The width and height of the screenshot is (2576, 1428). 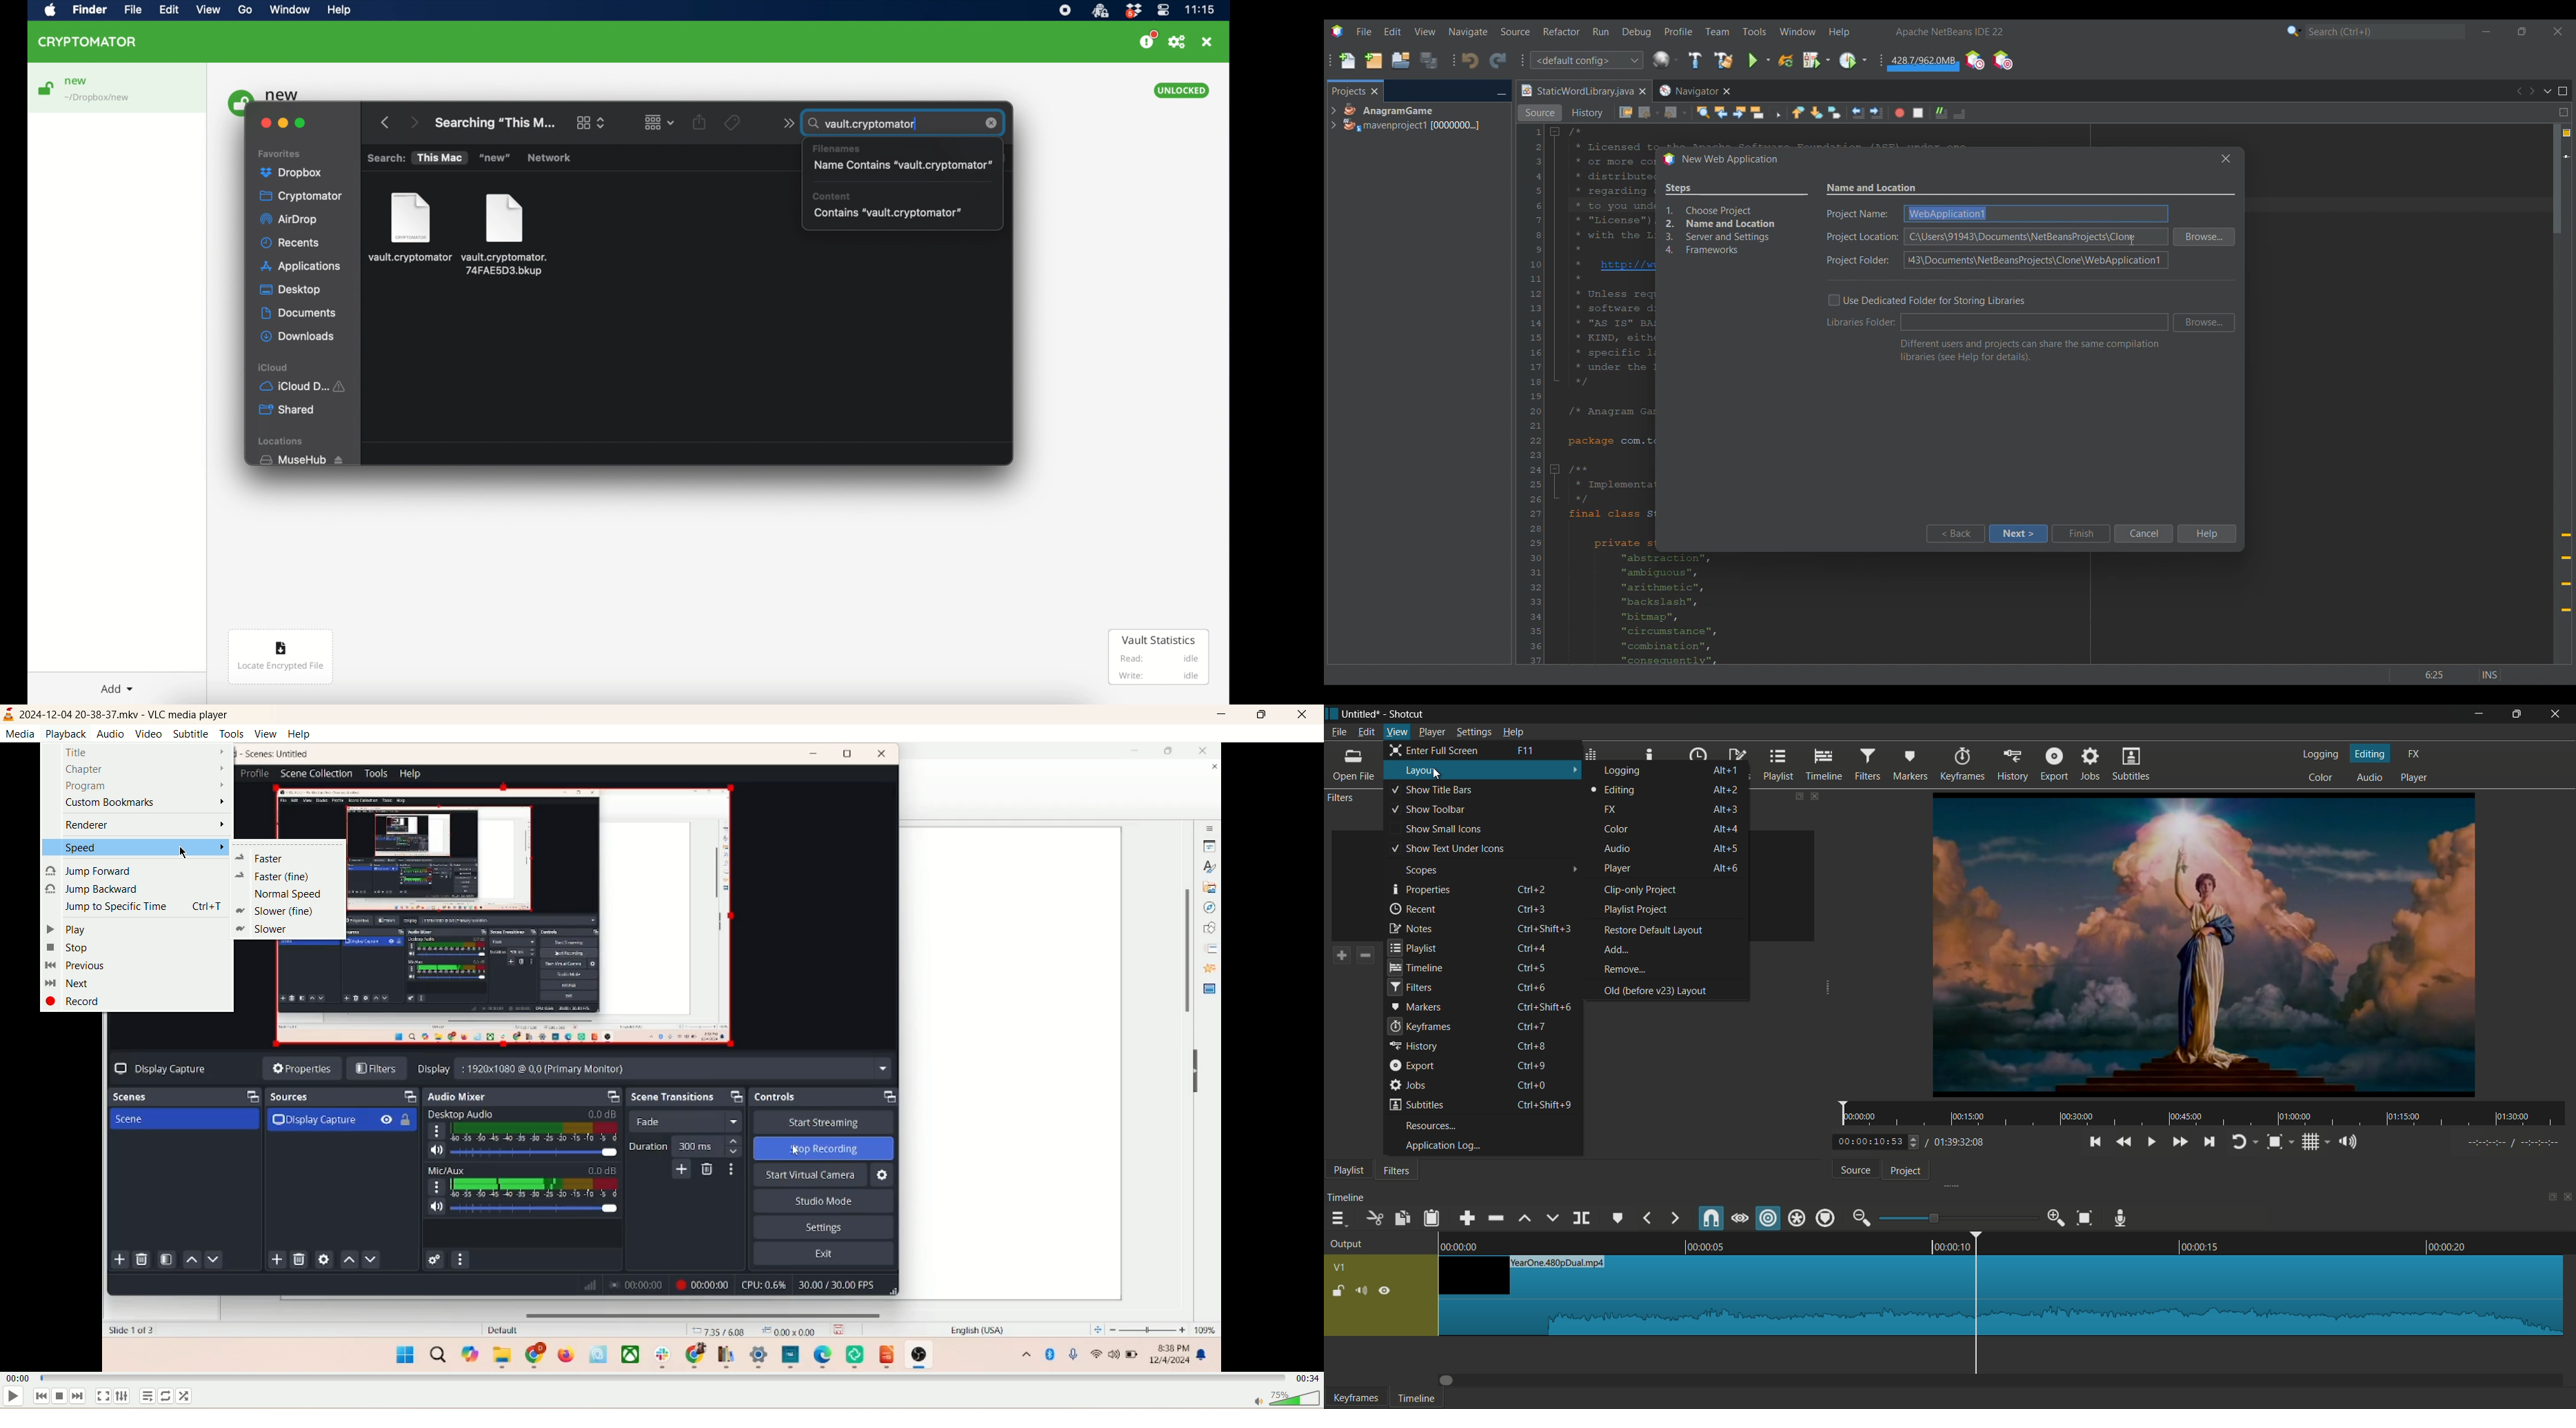 I want to click on move filter down, so click(x=1493, y=956).